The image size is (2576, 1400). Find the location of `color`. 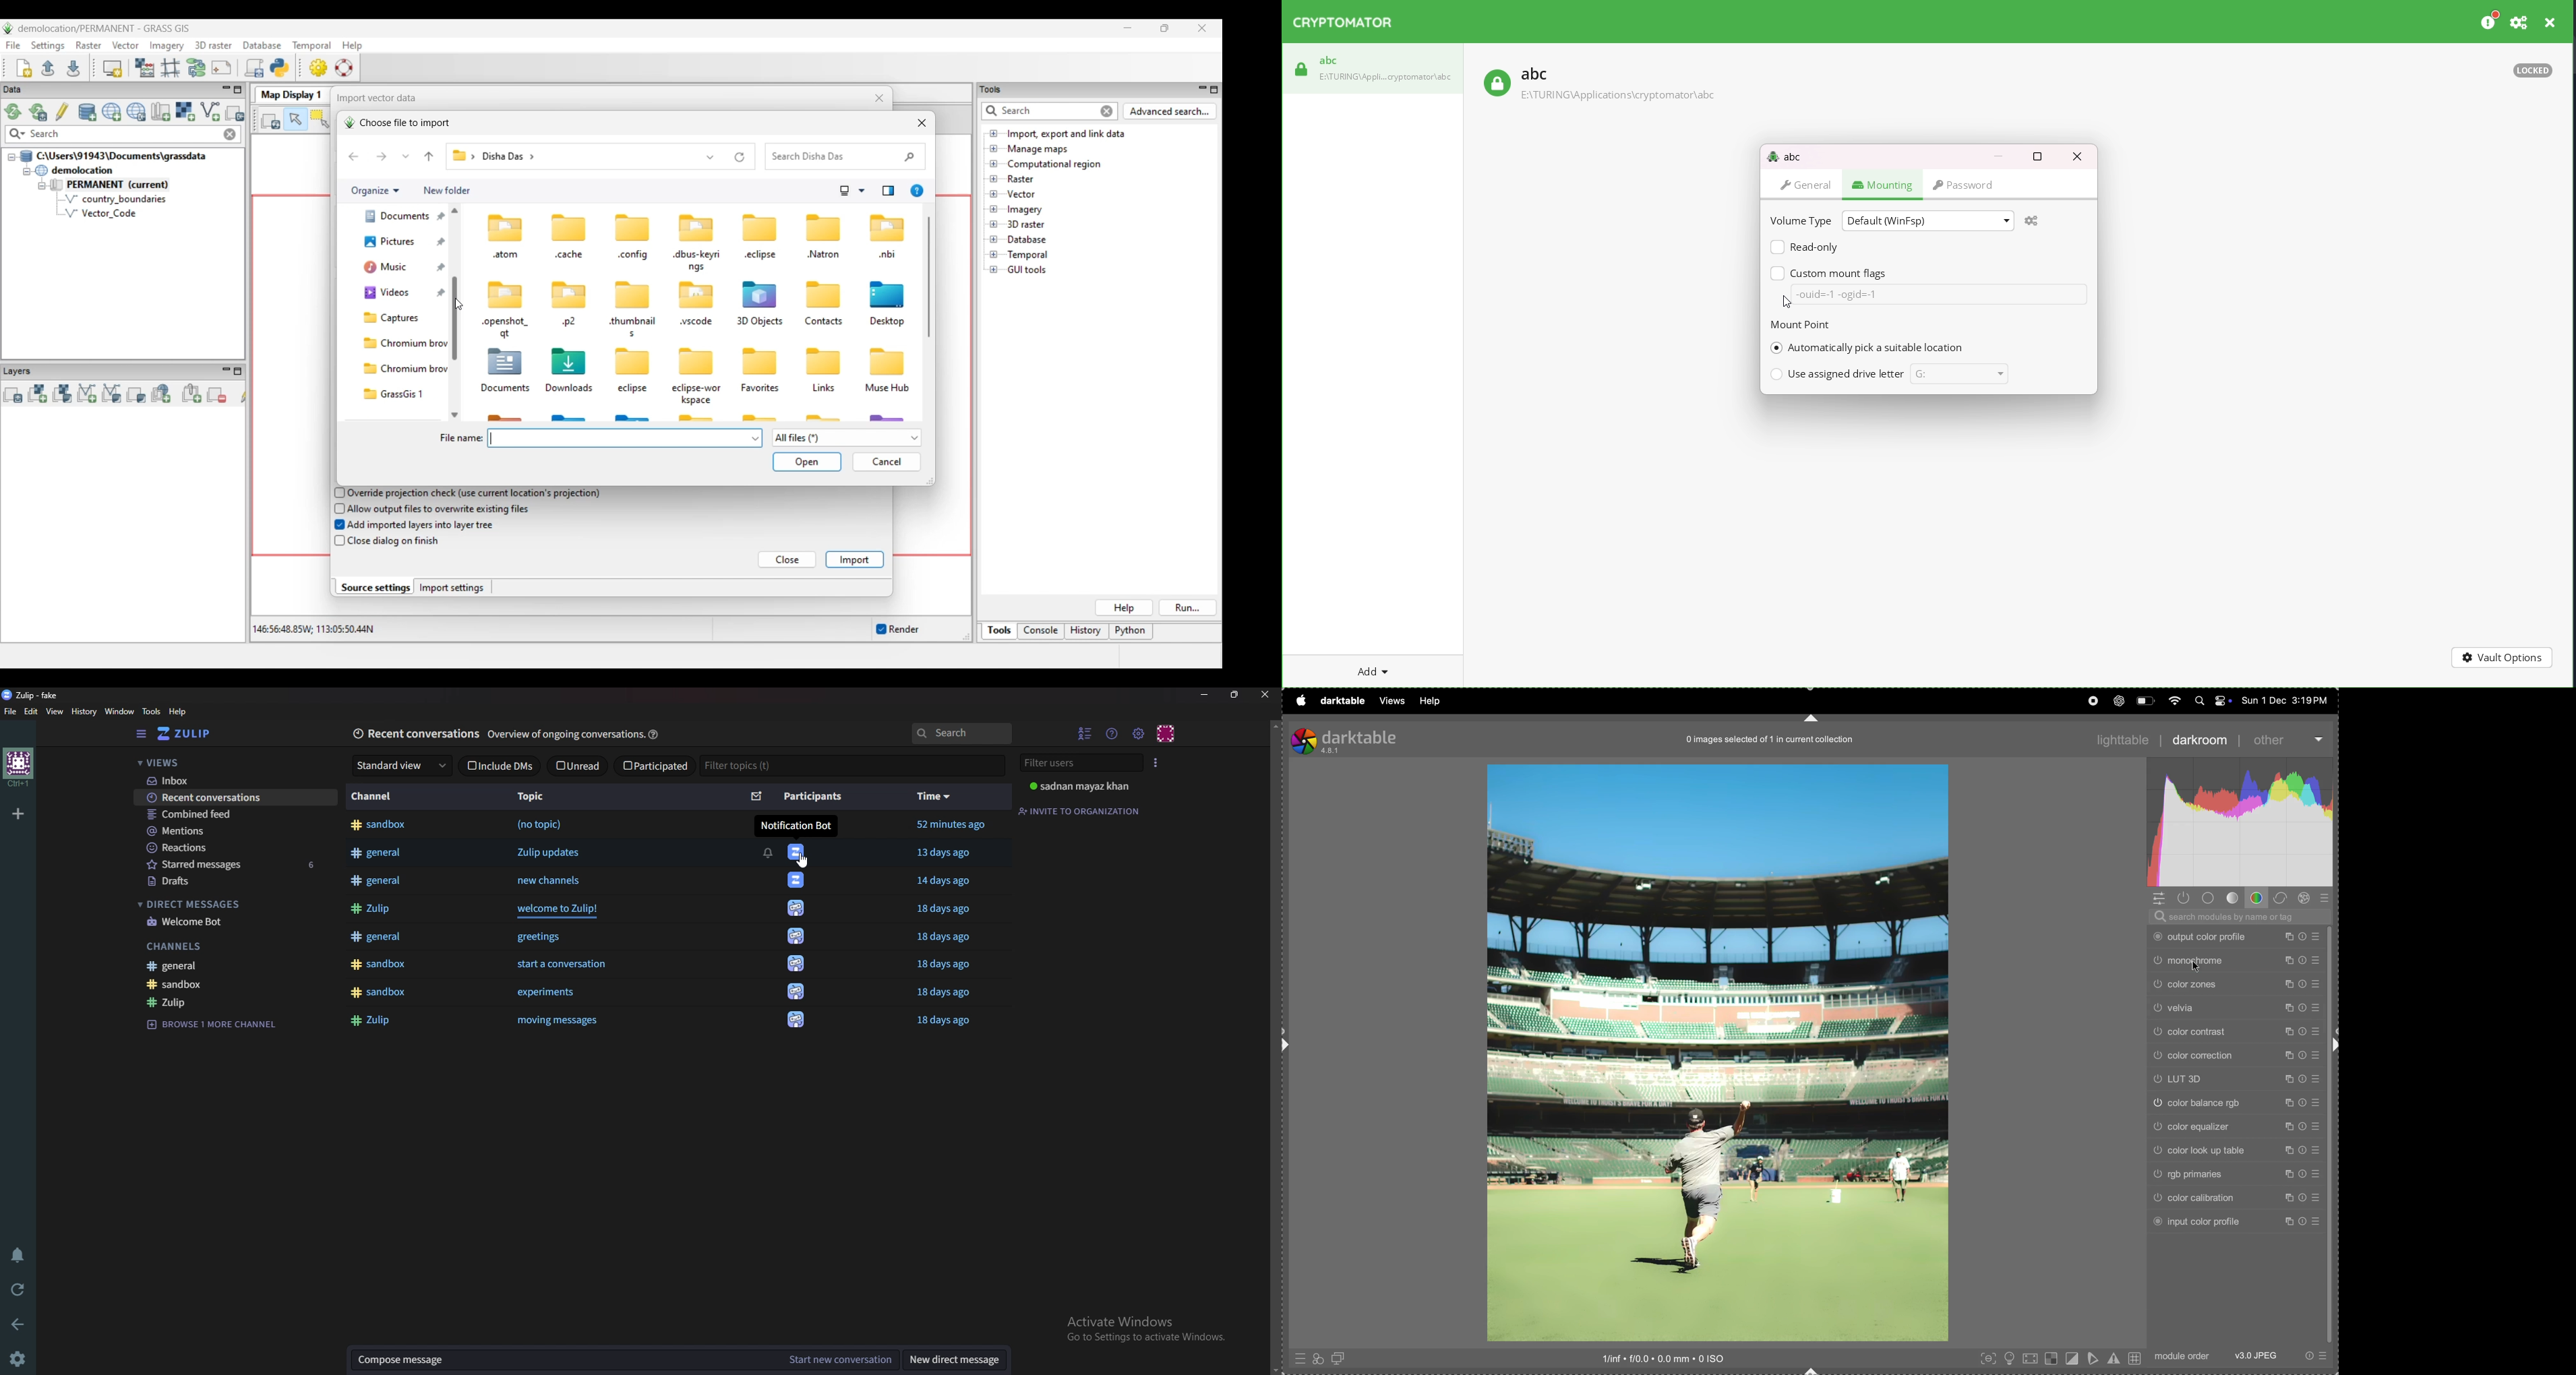

color is located at coordinates (2258, 898).